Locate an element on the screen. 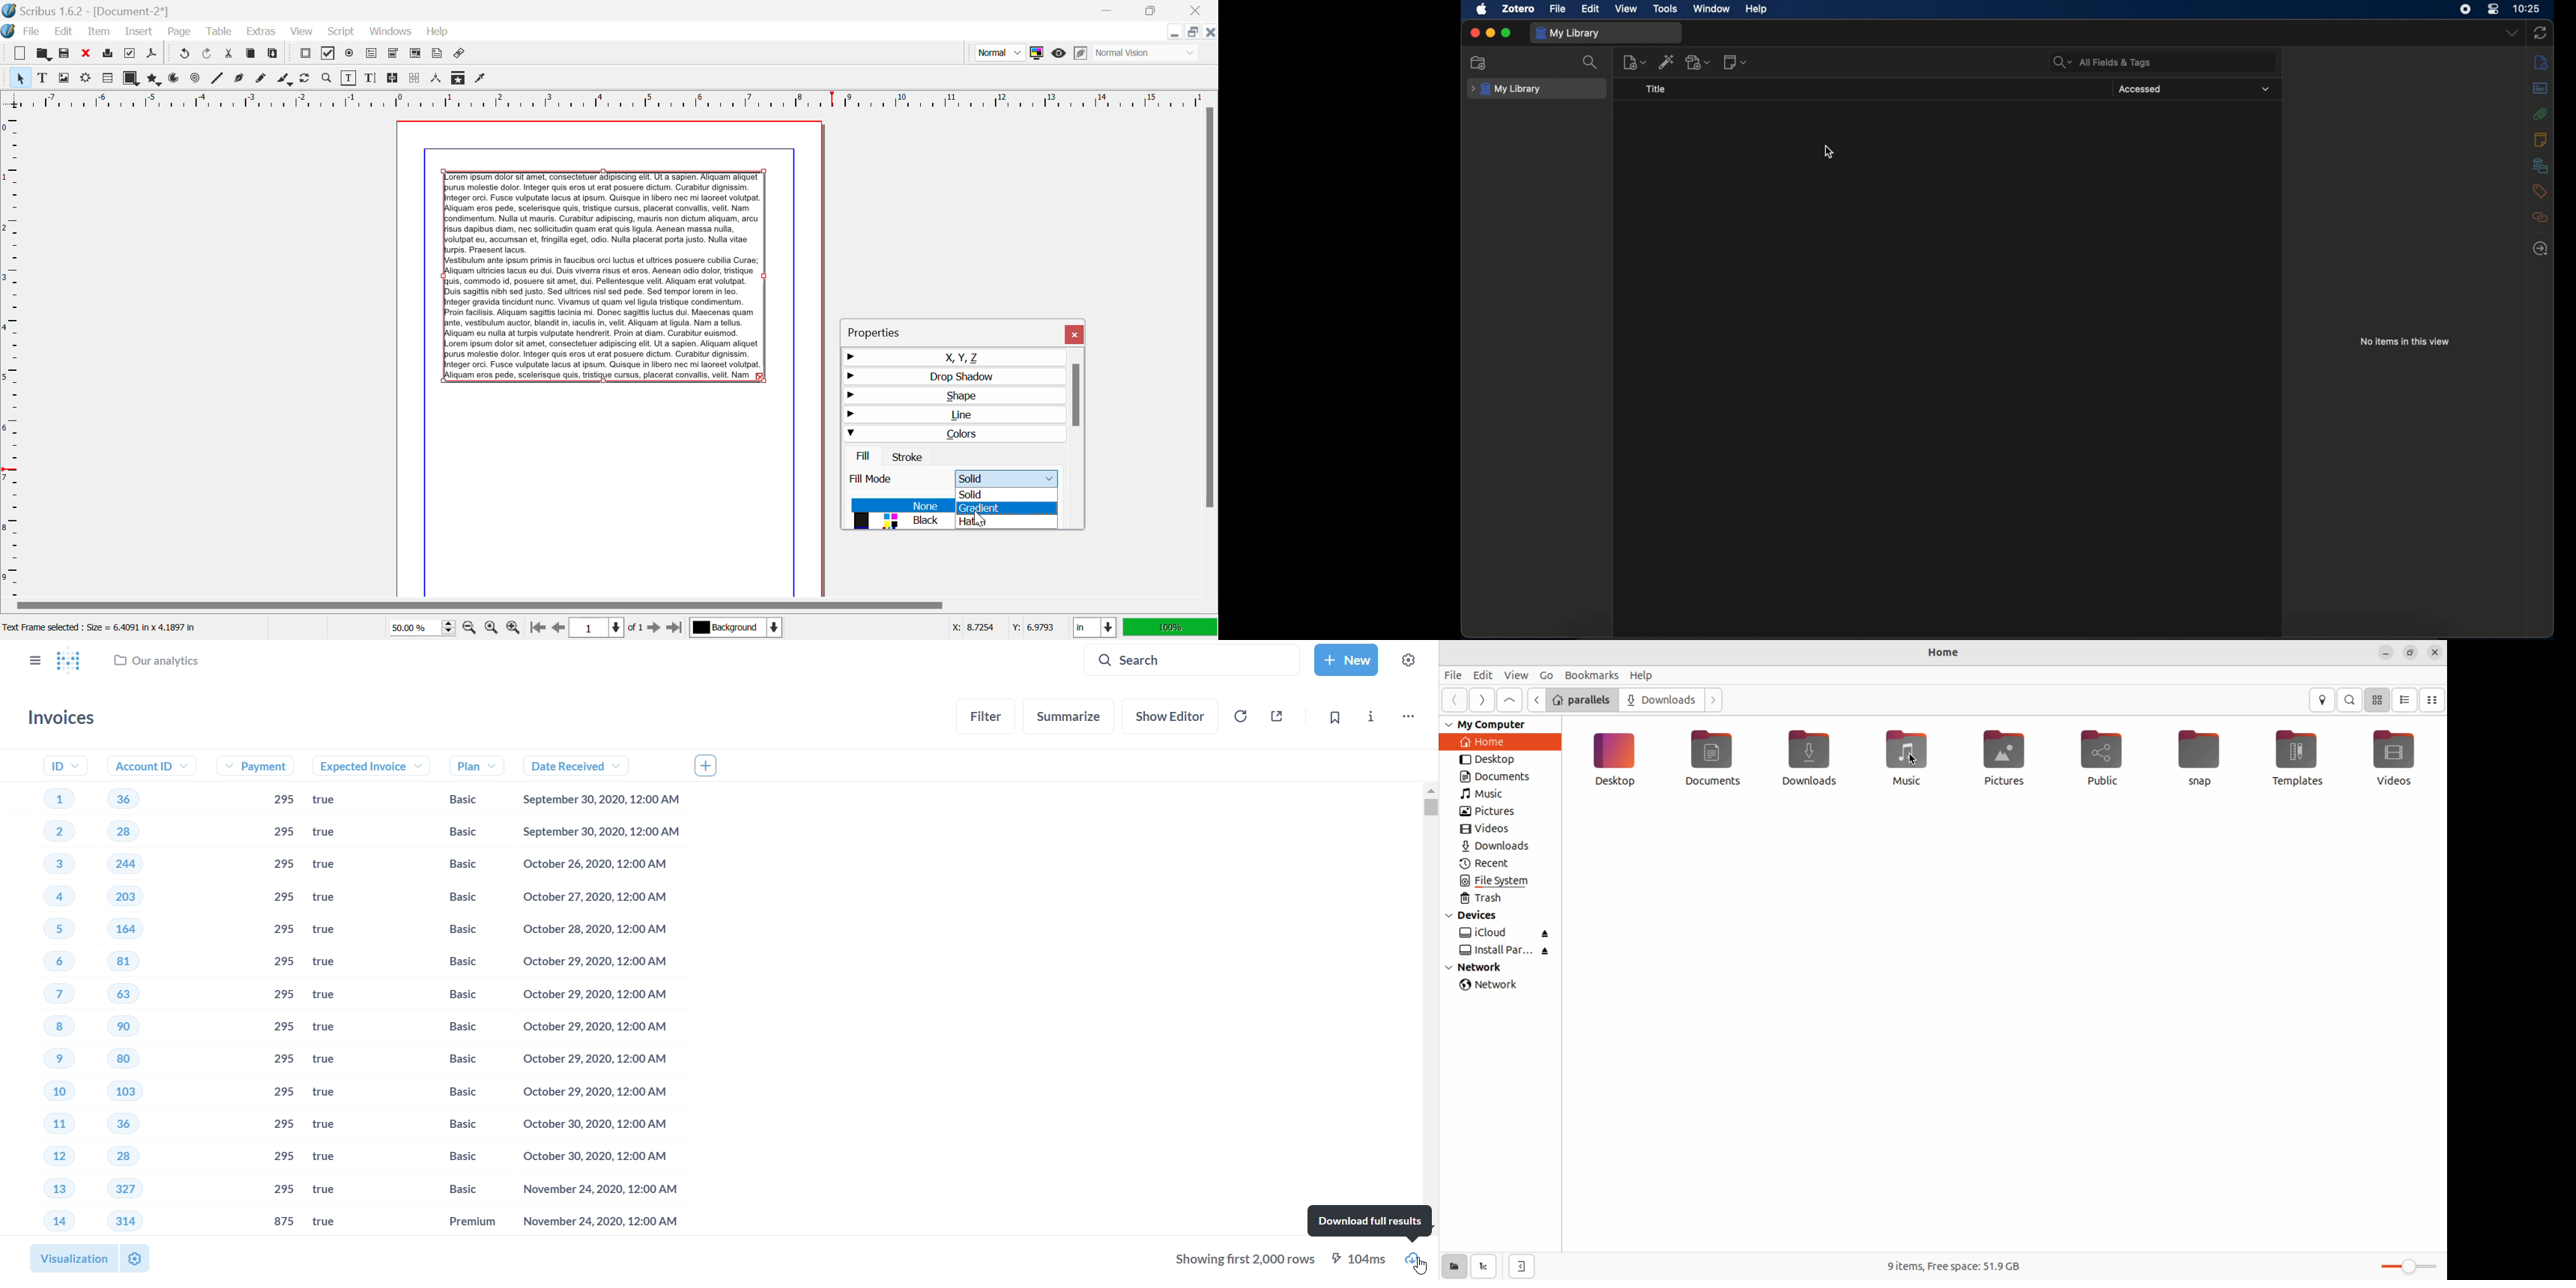 The width and height of the screenshot is (2576, 1288). attachments is located at coordinates (2540, 114).